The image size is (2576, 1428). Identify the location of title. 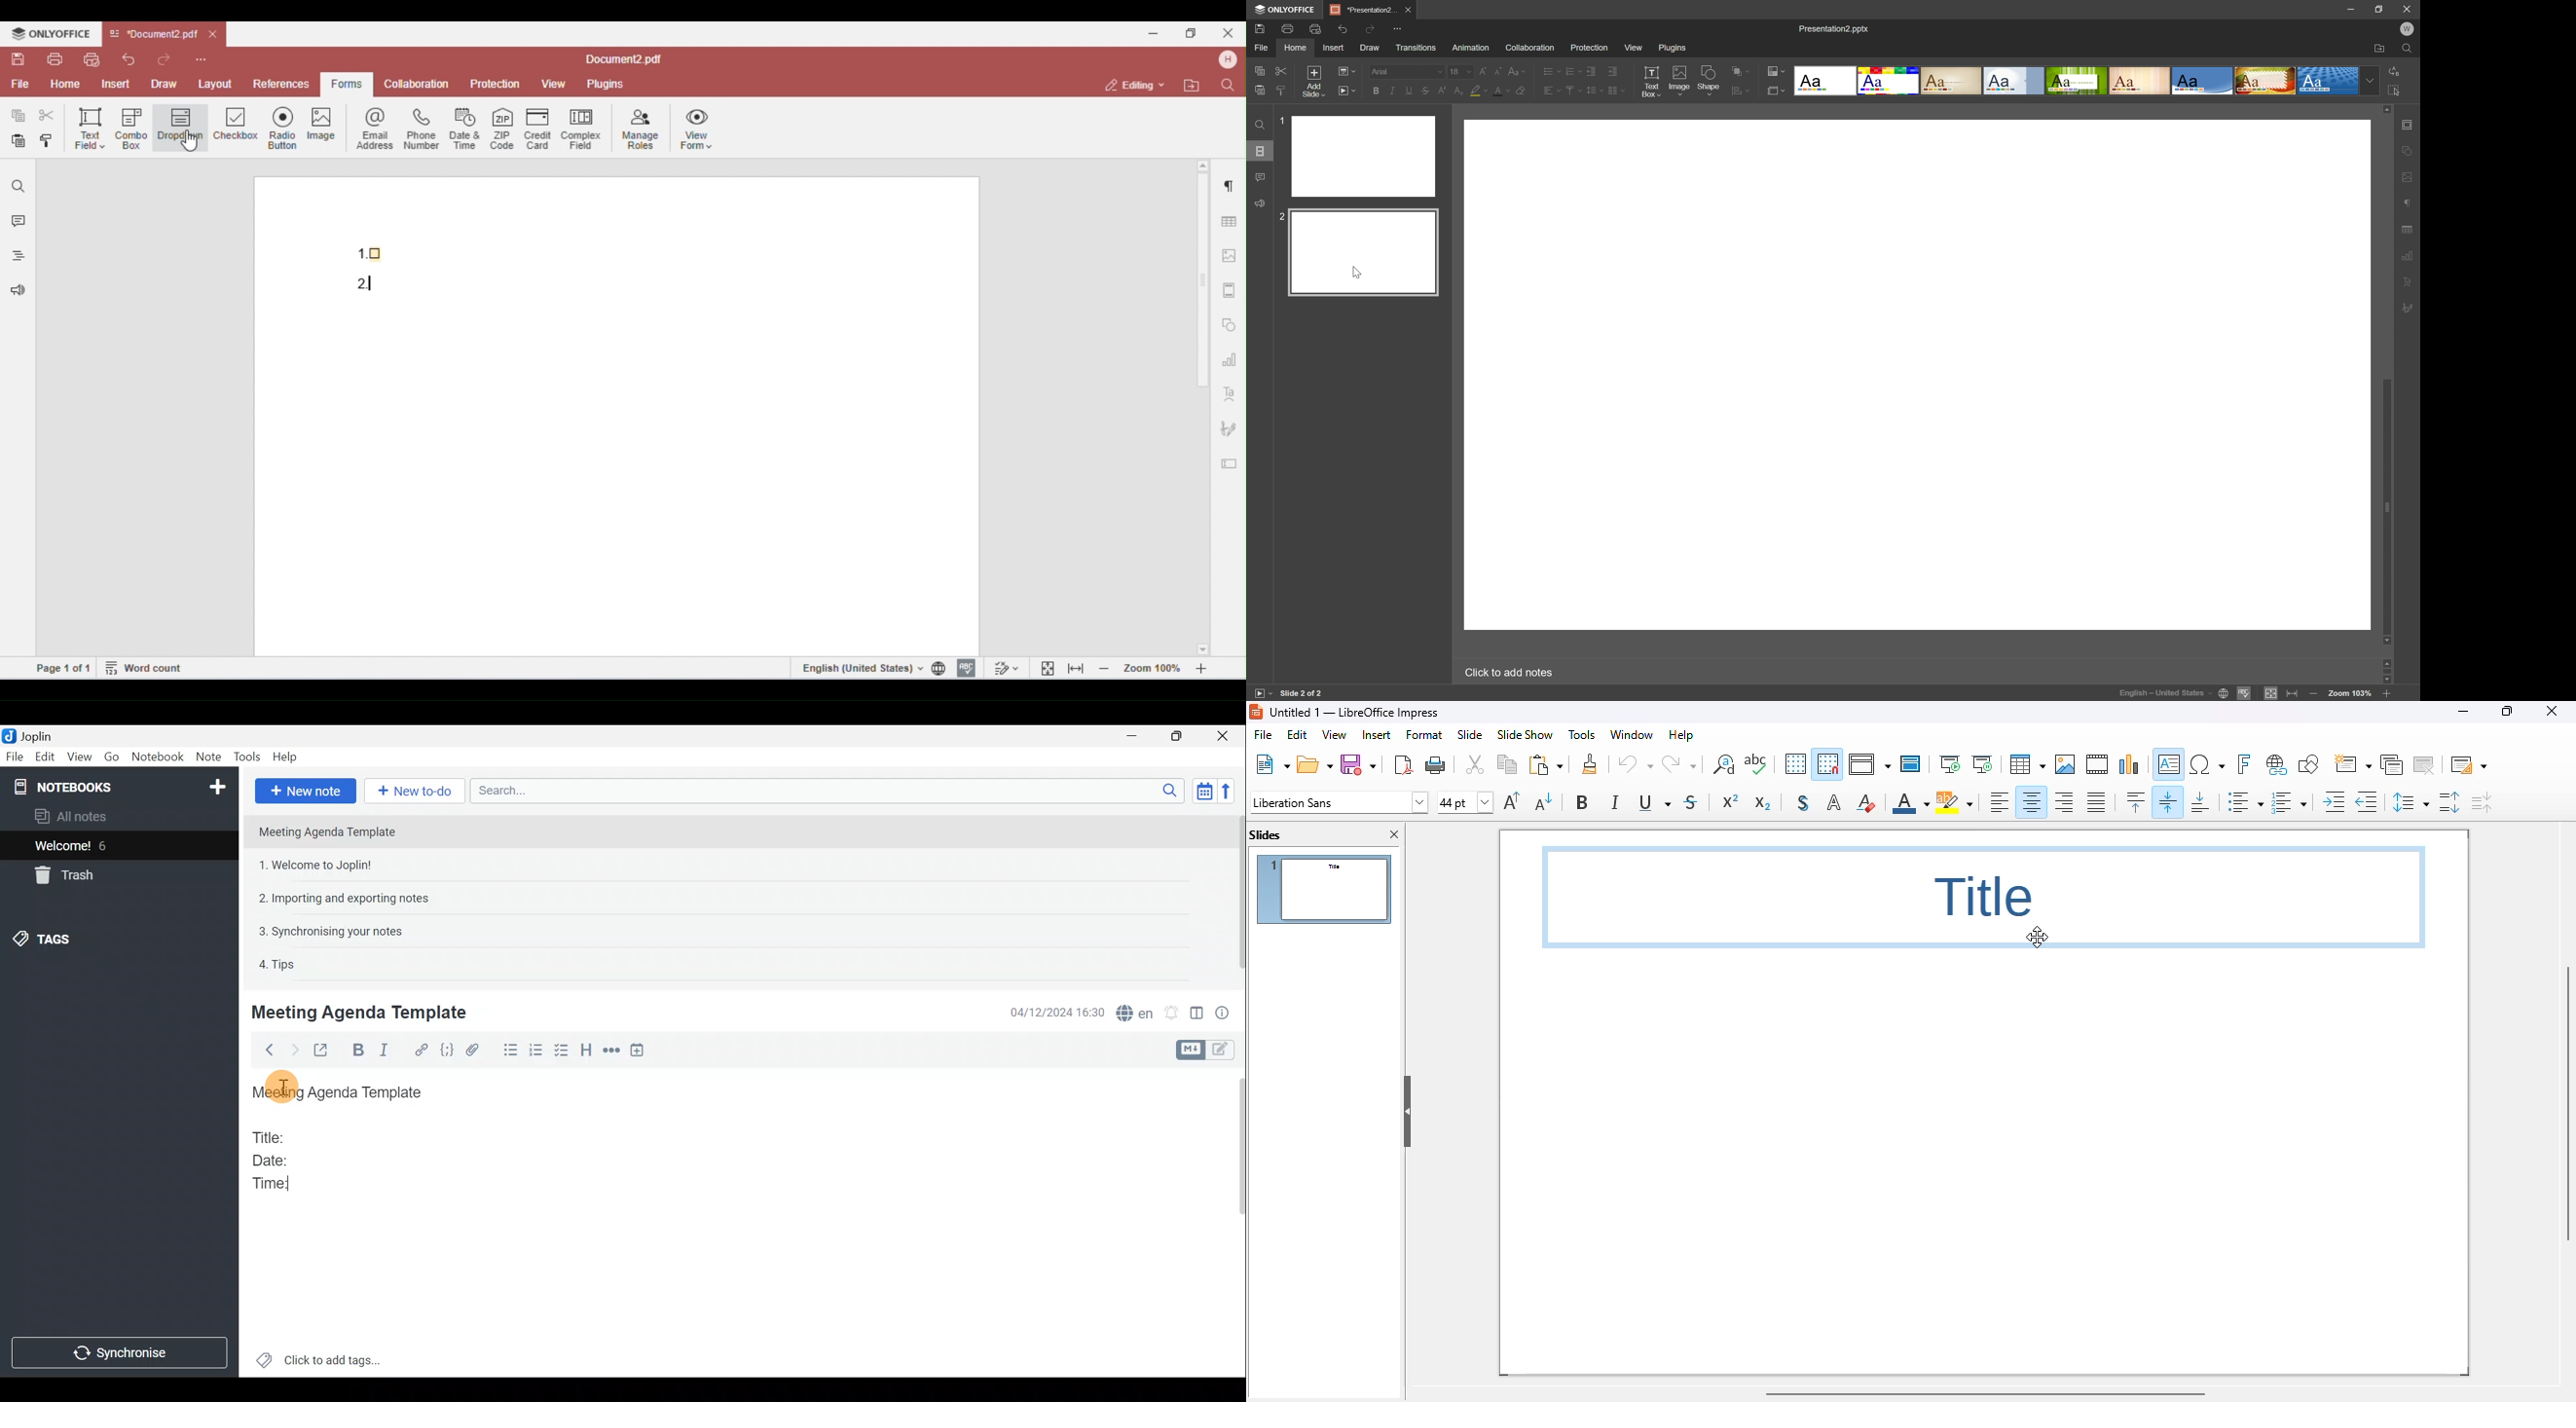
(1356, 712).